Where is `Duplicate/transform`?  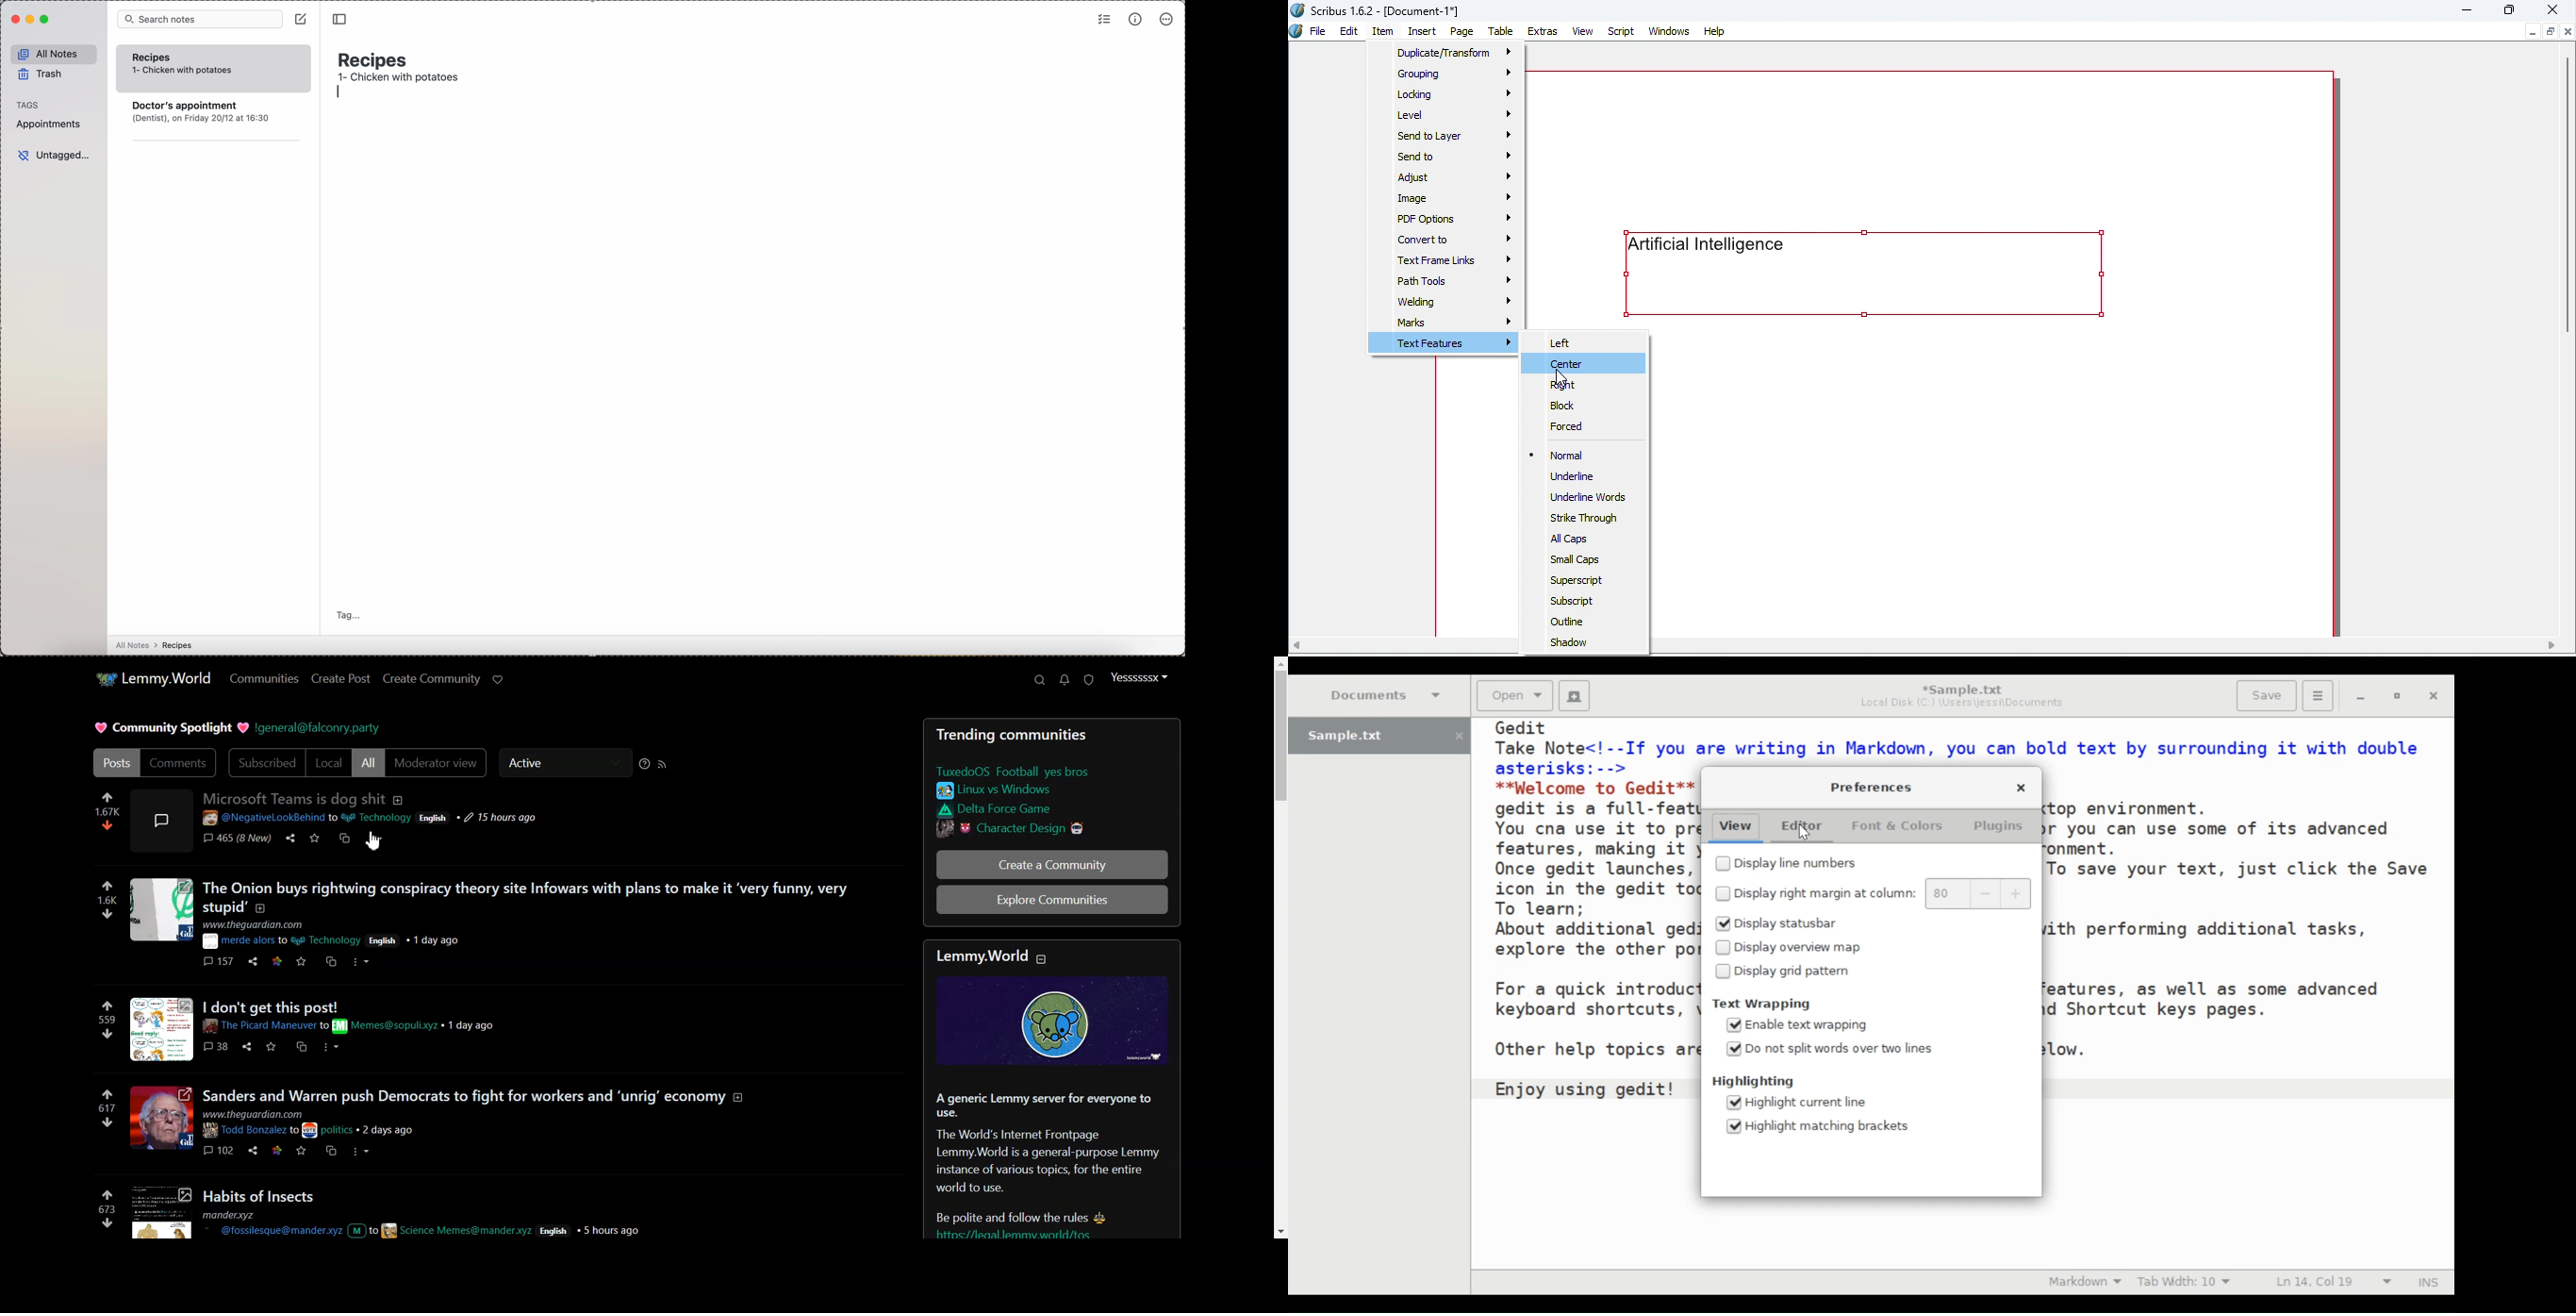 Duplicate/transform is located at coordinates (1458, 53).